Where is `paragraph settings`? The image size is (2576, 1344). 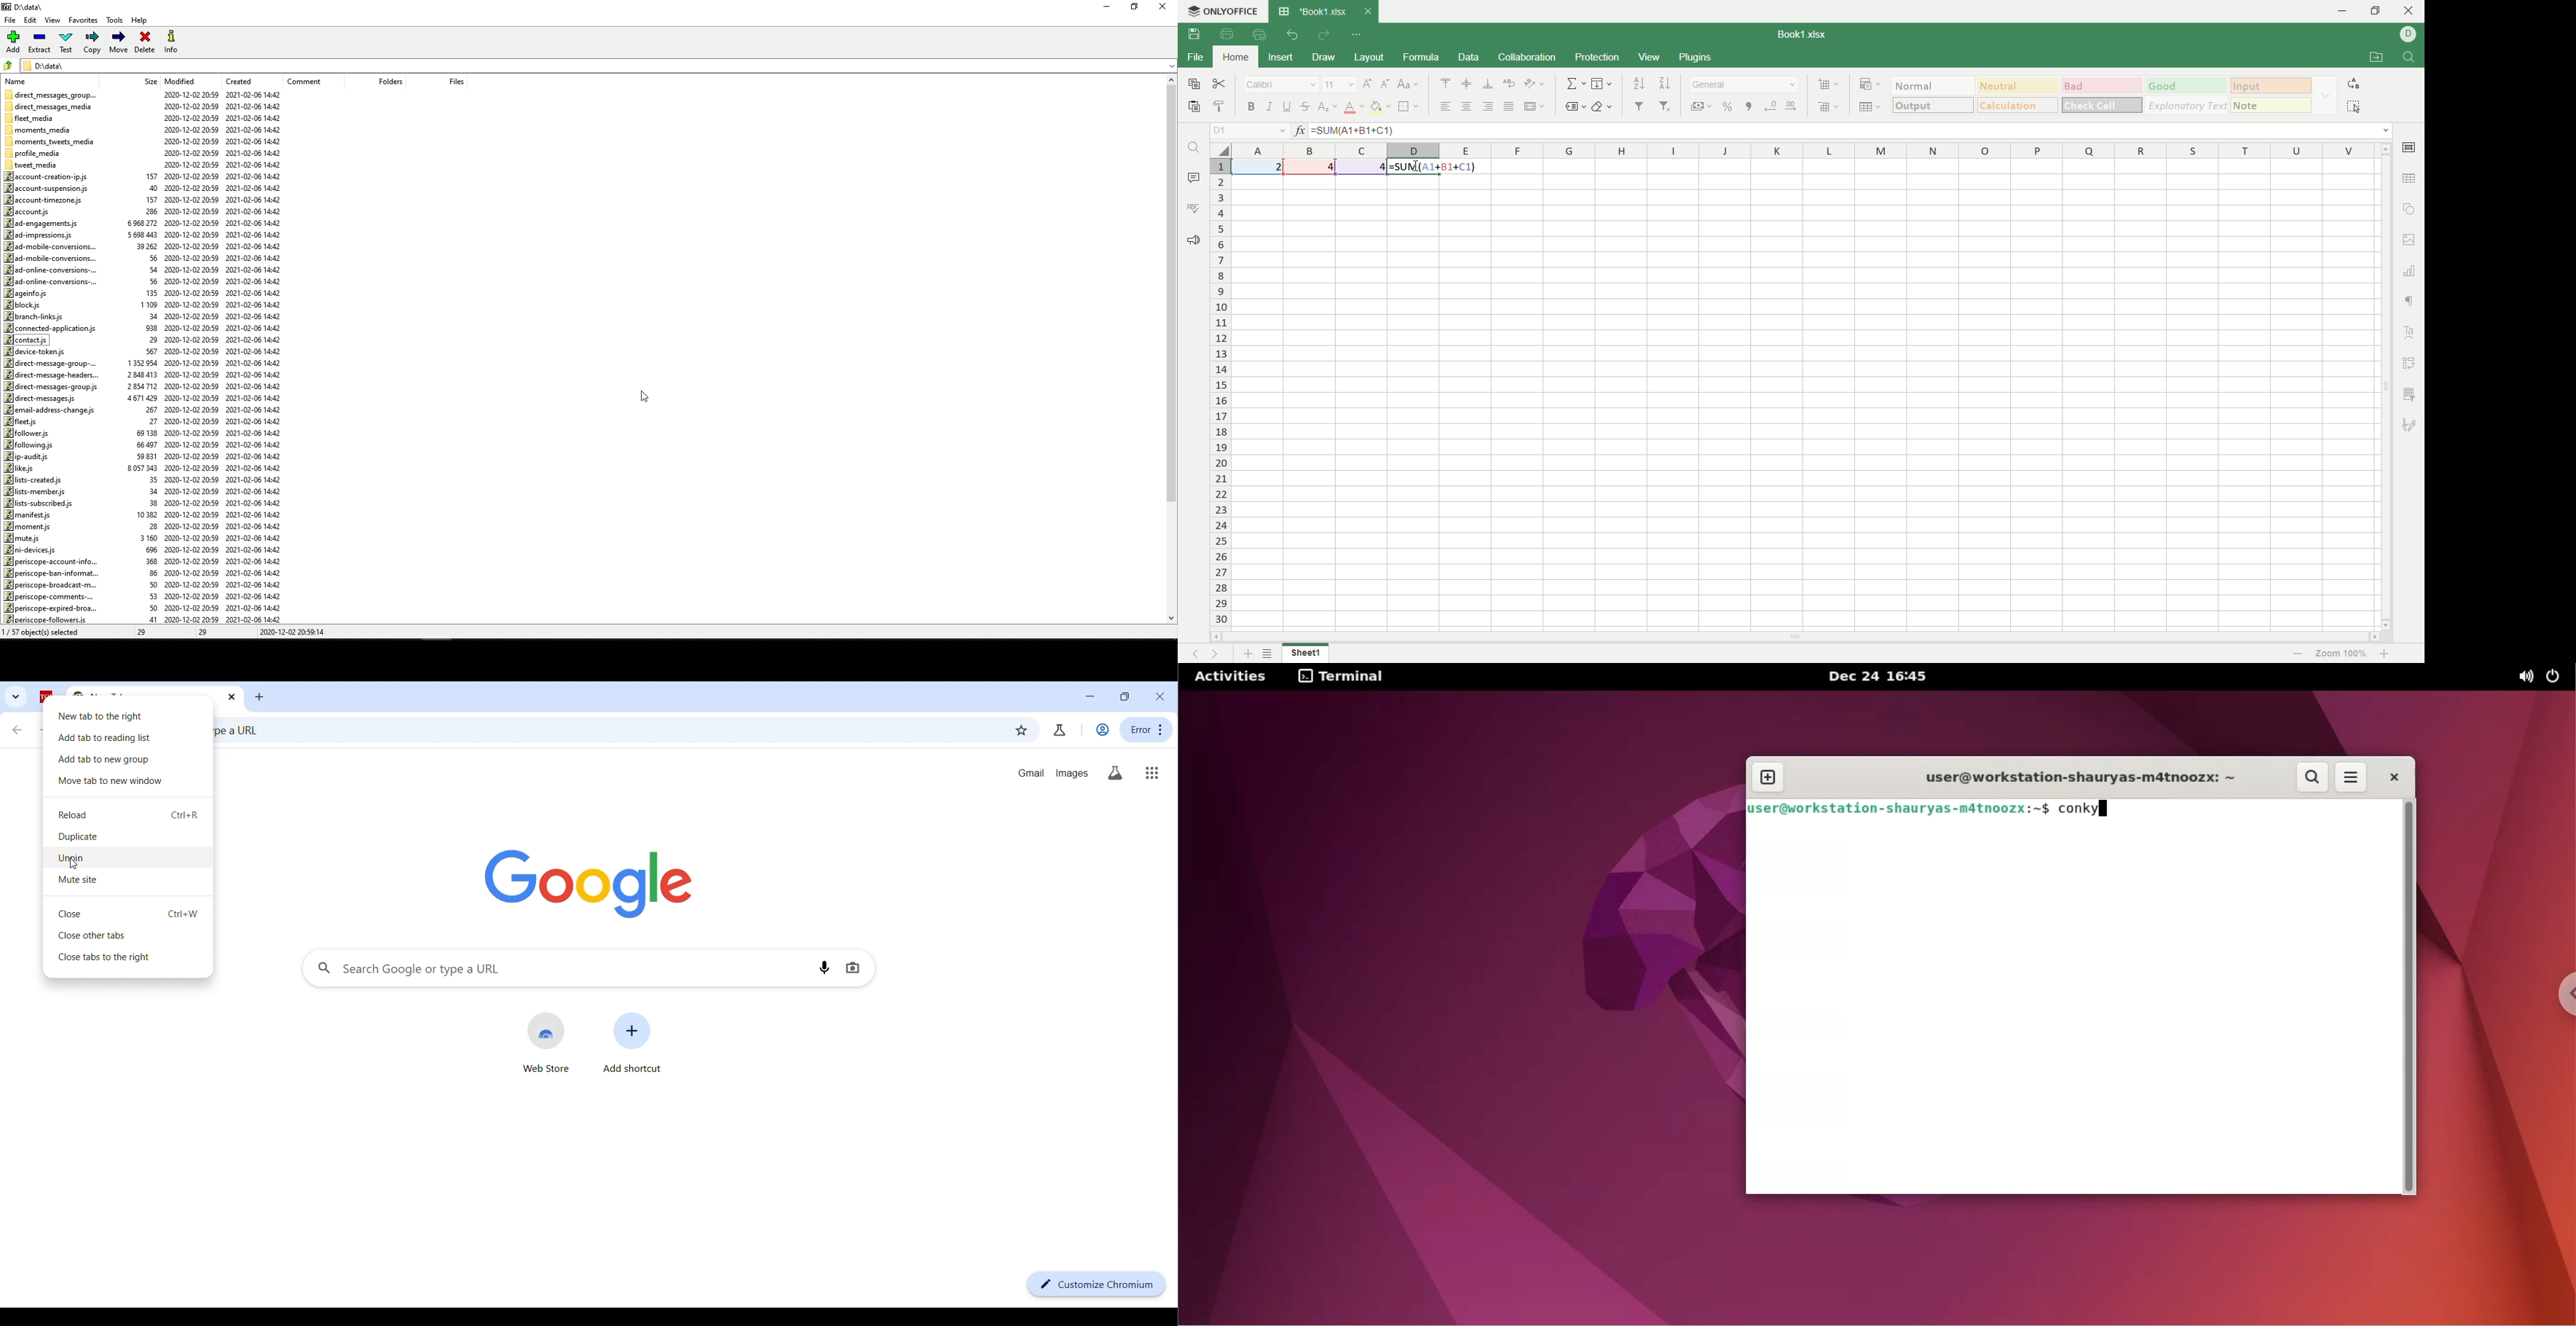
paragraph settings is located at coordinates (2410, 303).